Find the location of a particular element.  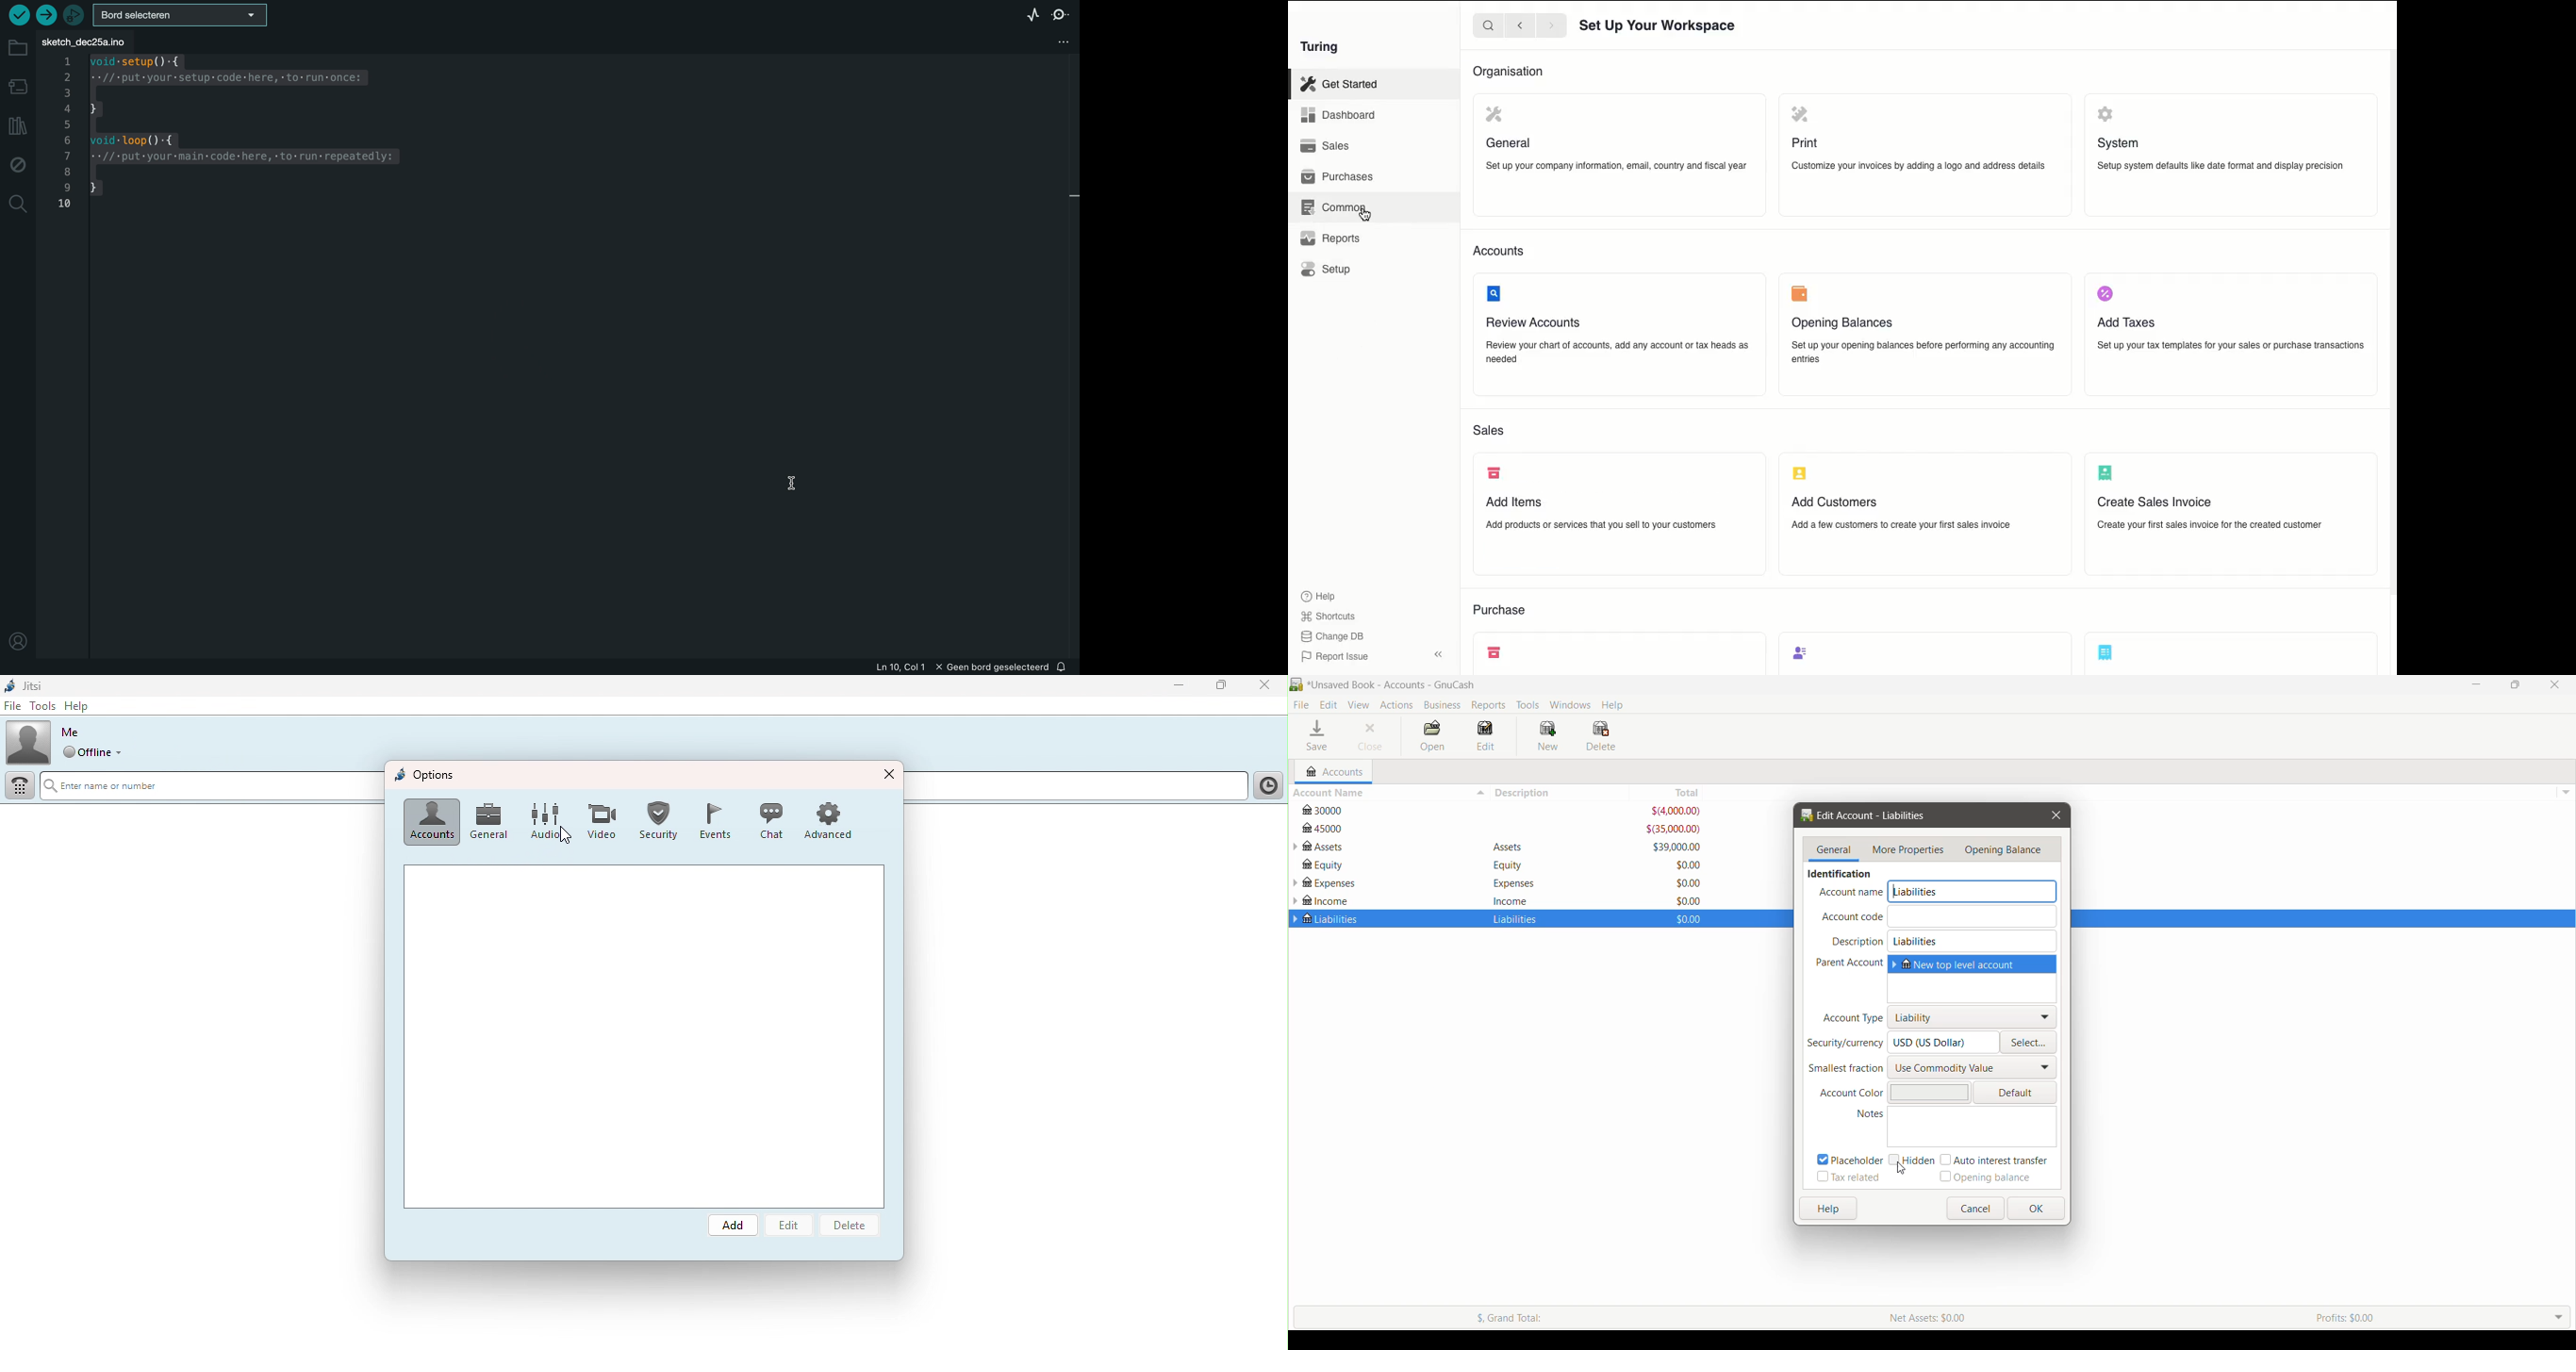

verify is located at coordinates (19, 15).